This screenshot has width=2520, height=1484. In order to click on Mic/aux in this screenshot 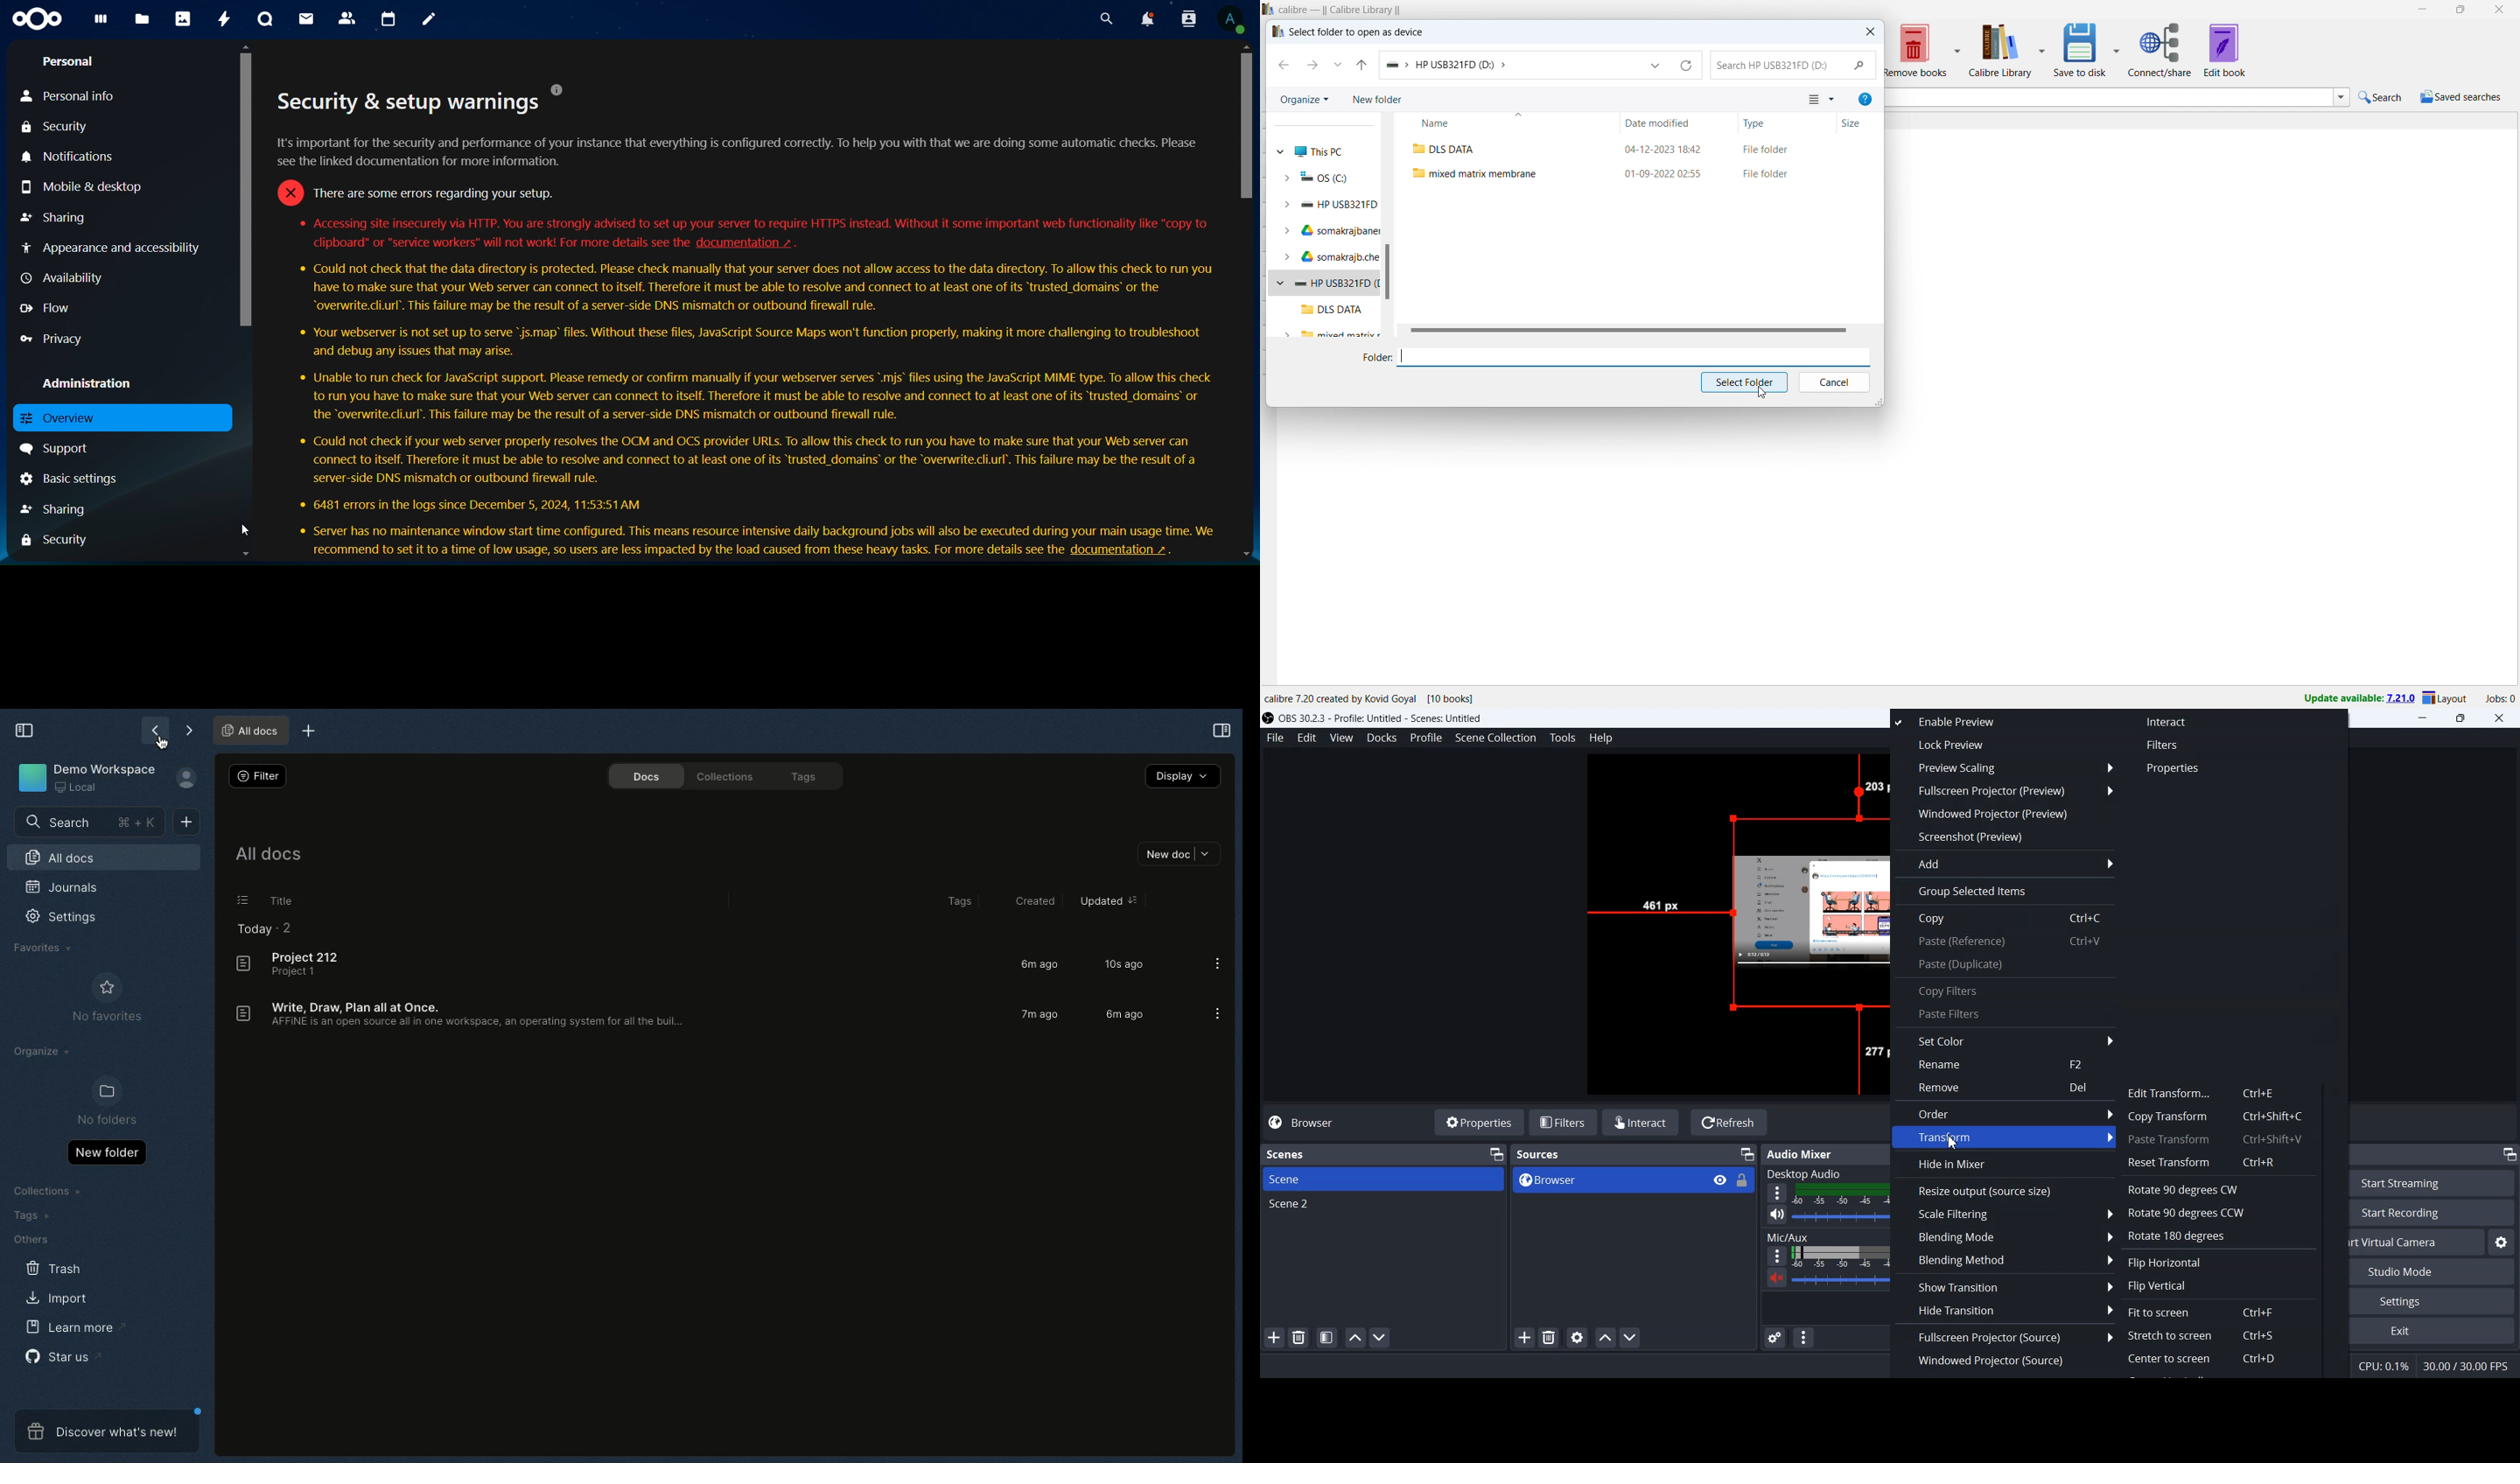, I will do `click(1826, 1235)`.